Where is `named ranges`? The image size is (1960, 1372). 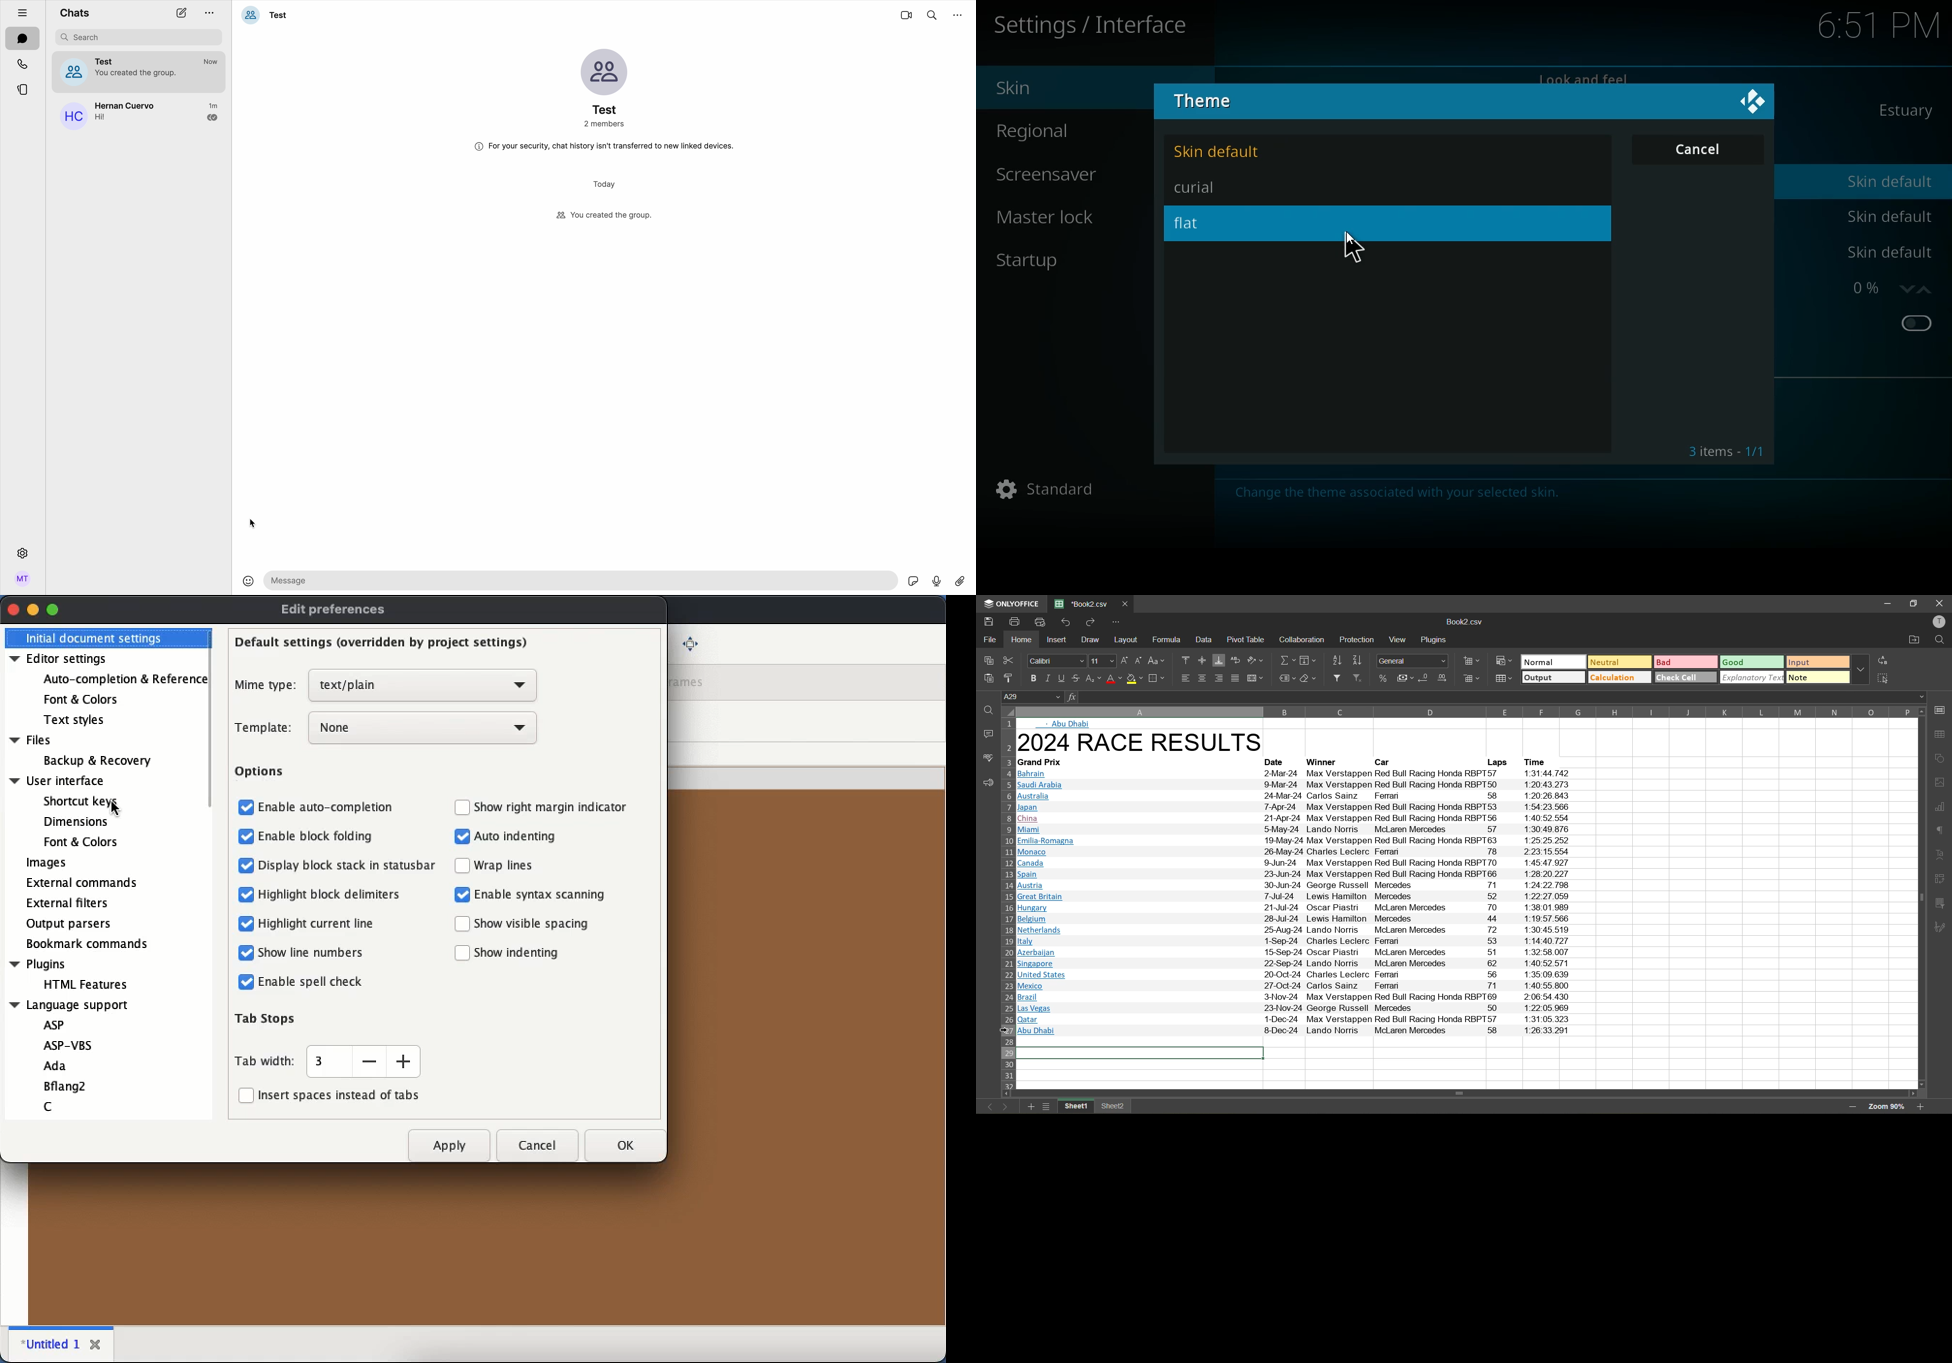
named ranges is located at coordinates (1287, 677).